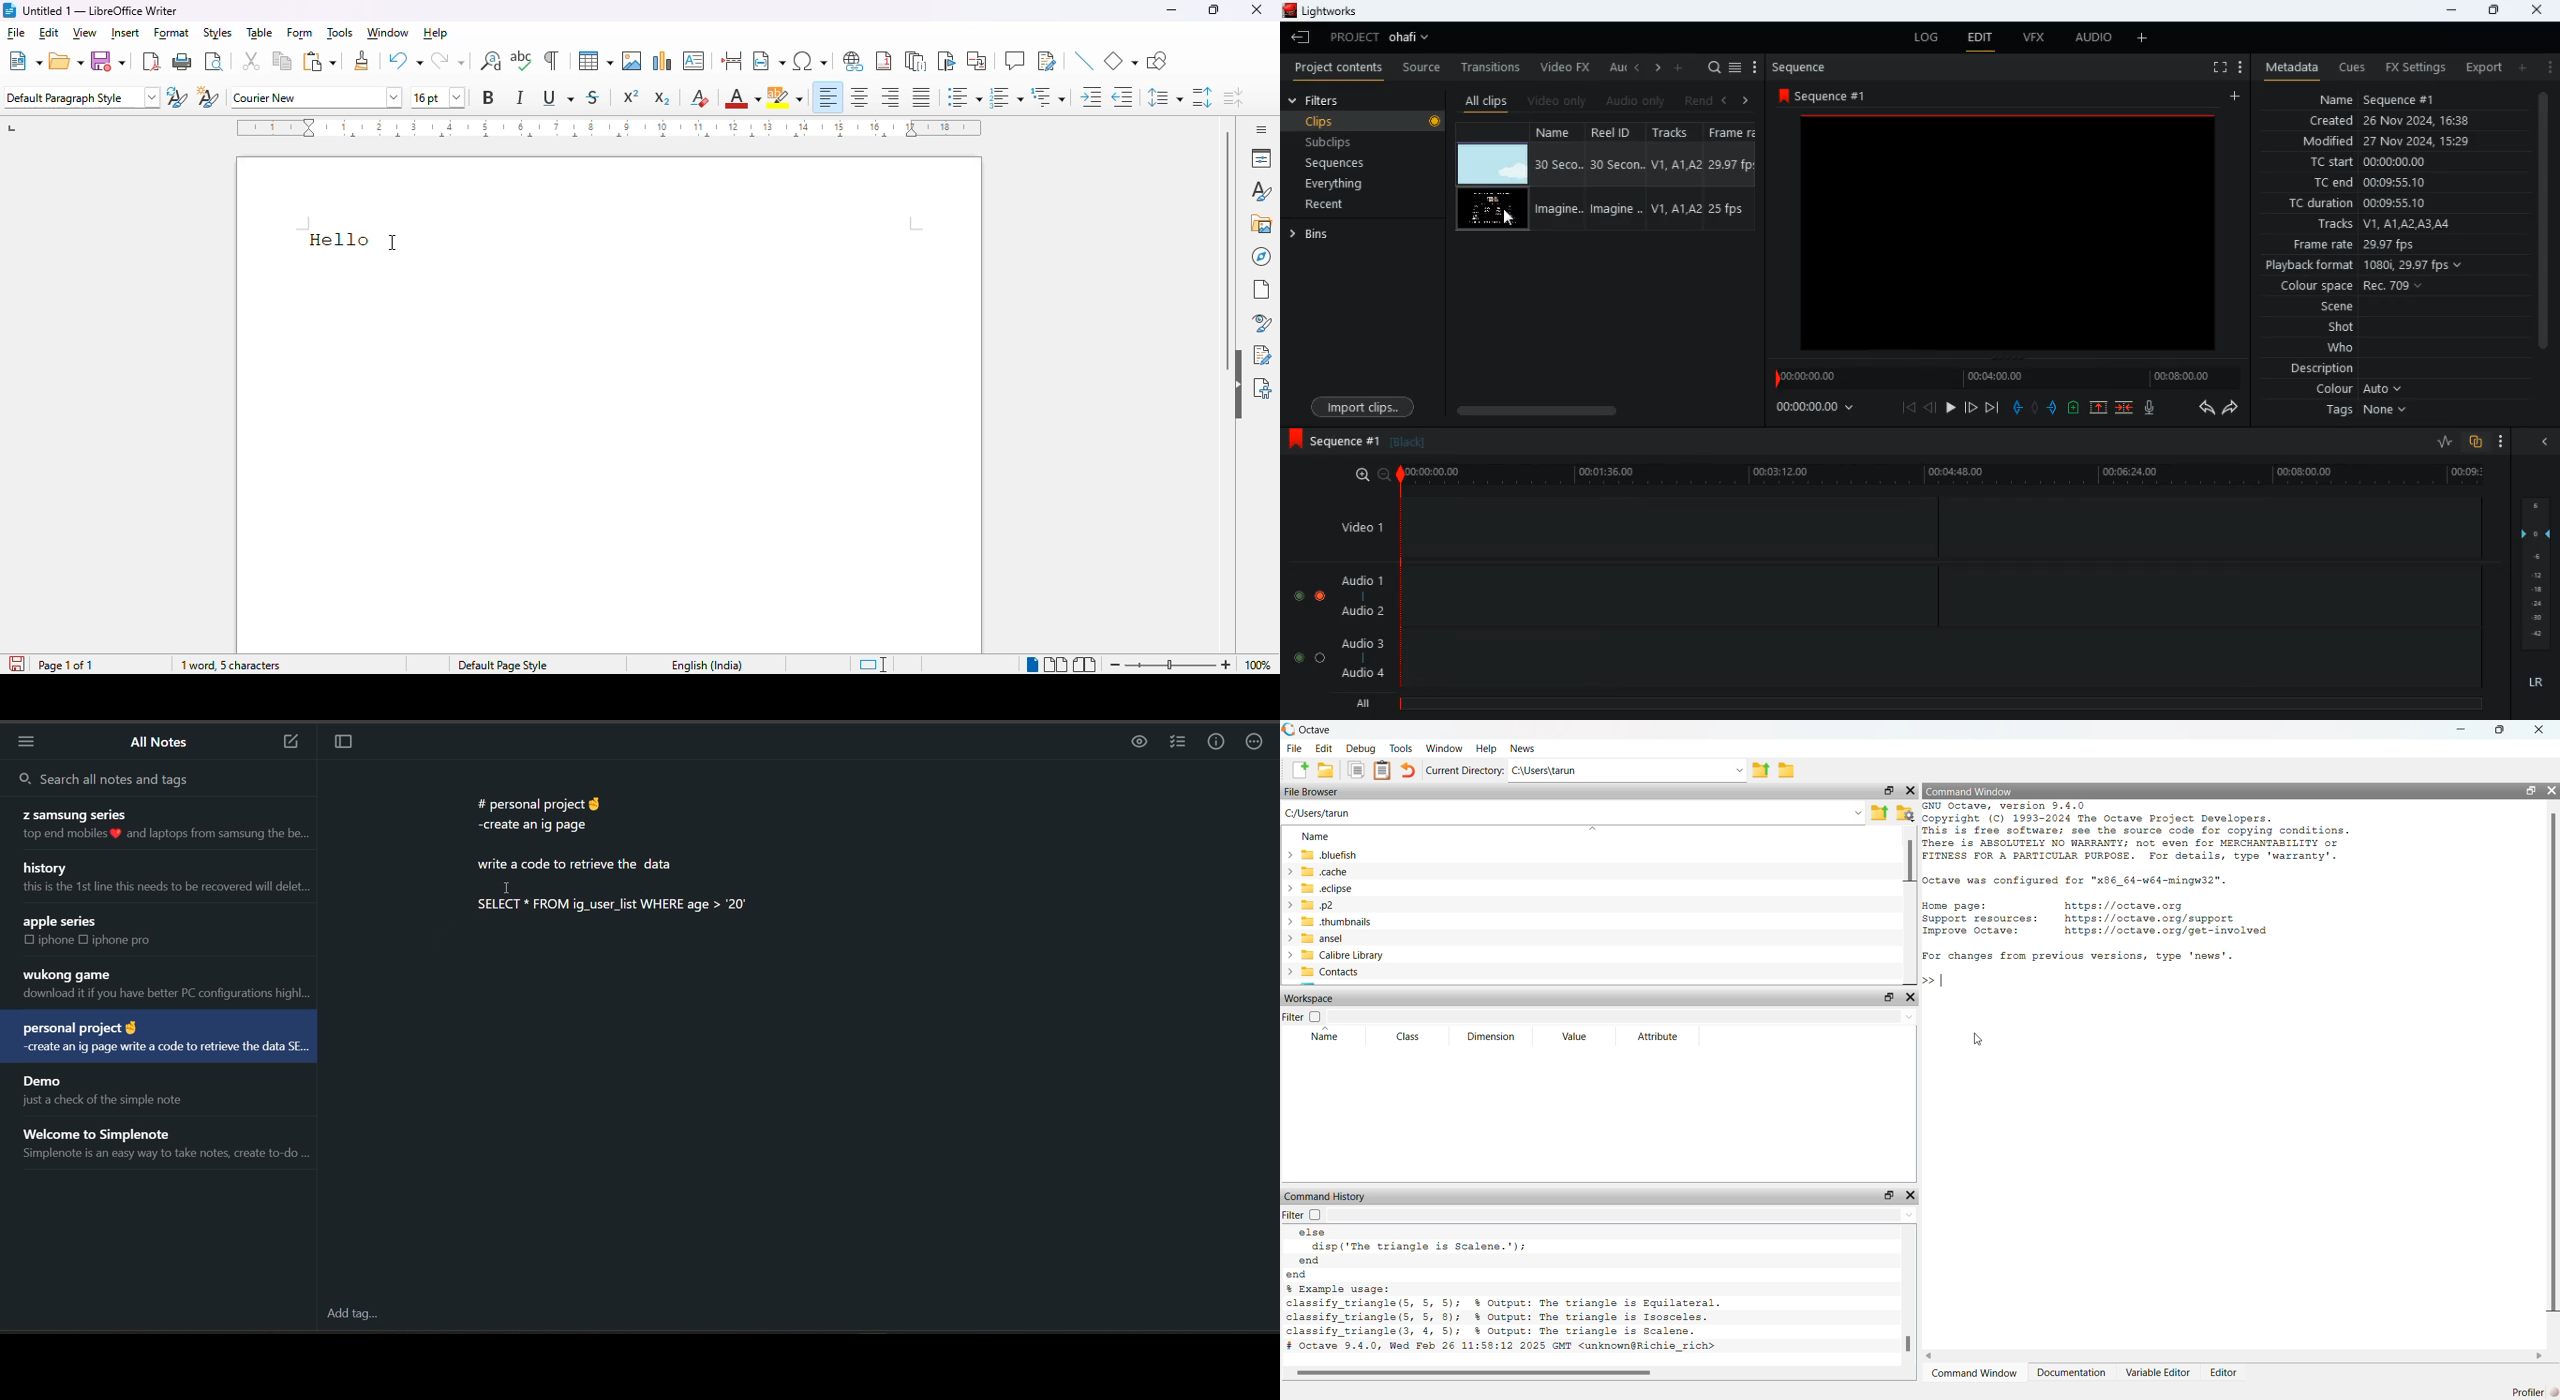  I want to click on backward, so click(2206, 407).